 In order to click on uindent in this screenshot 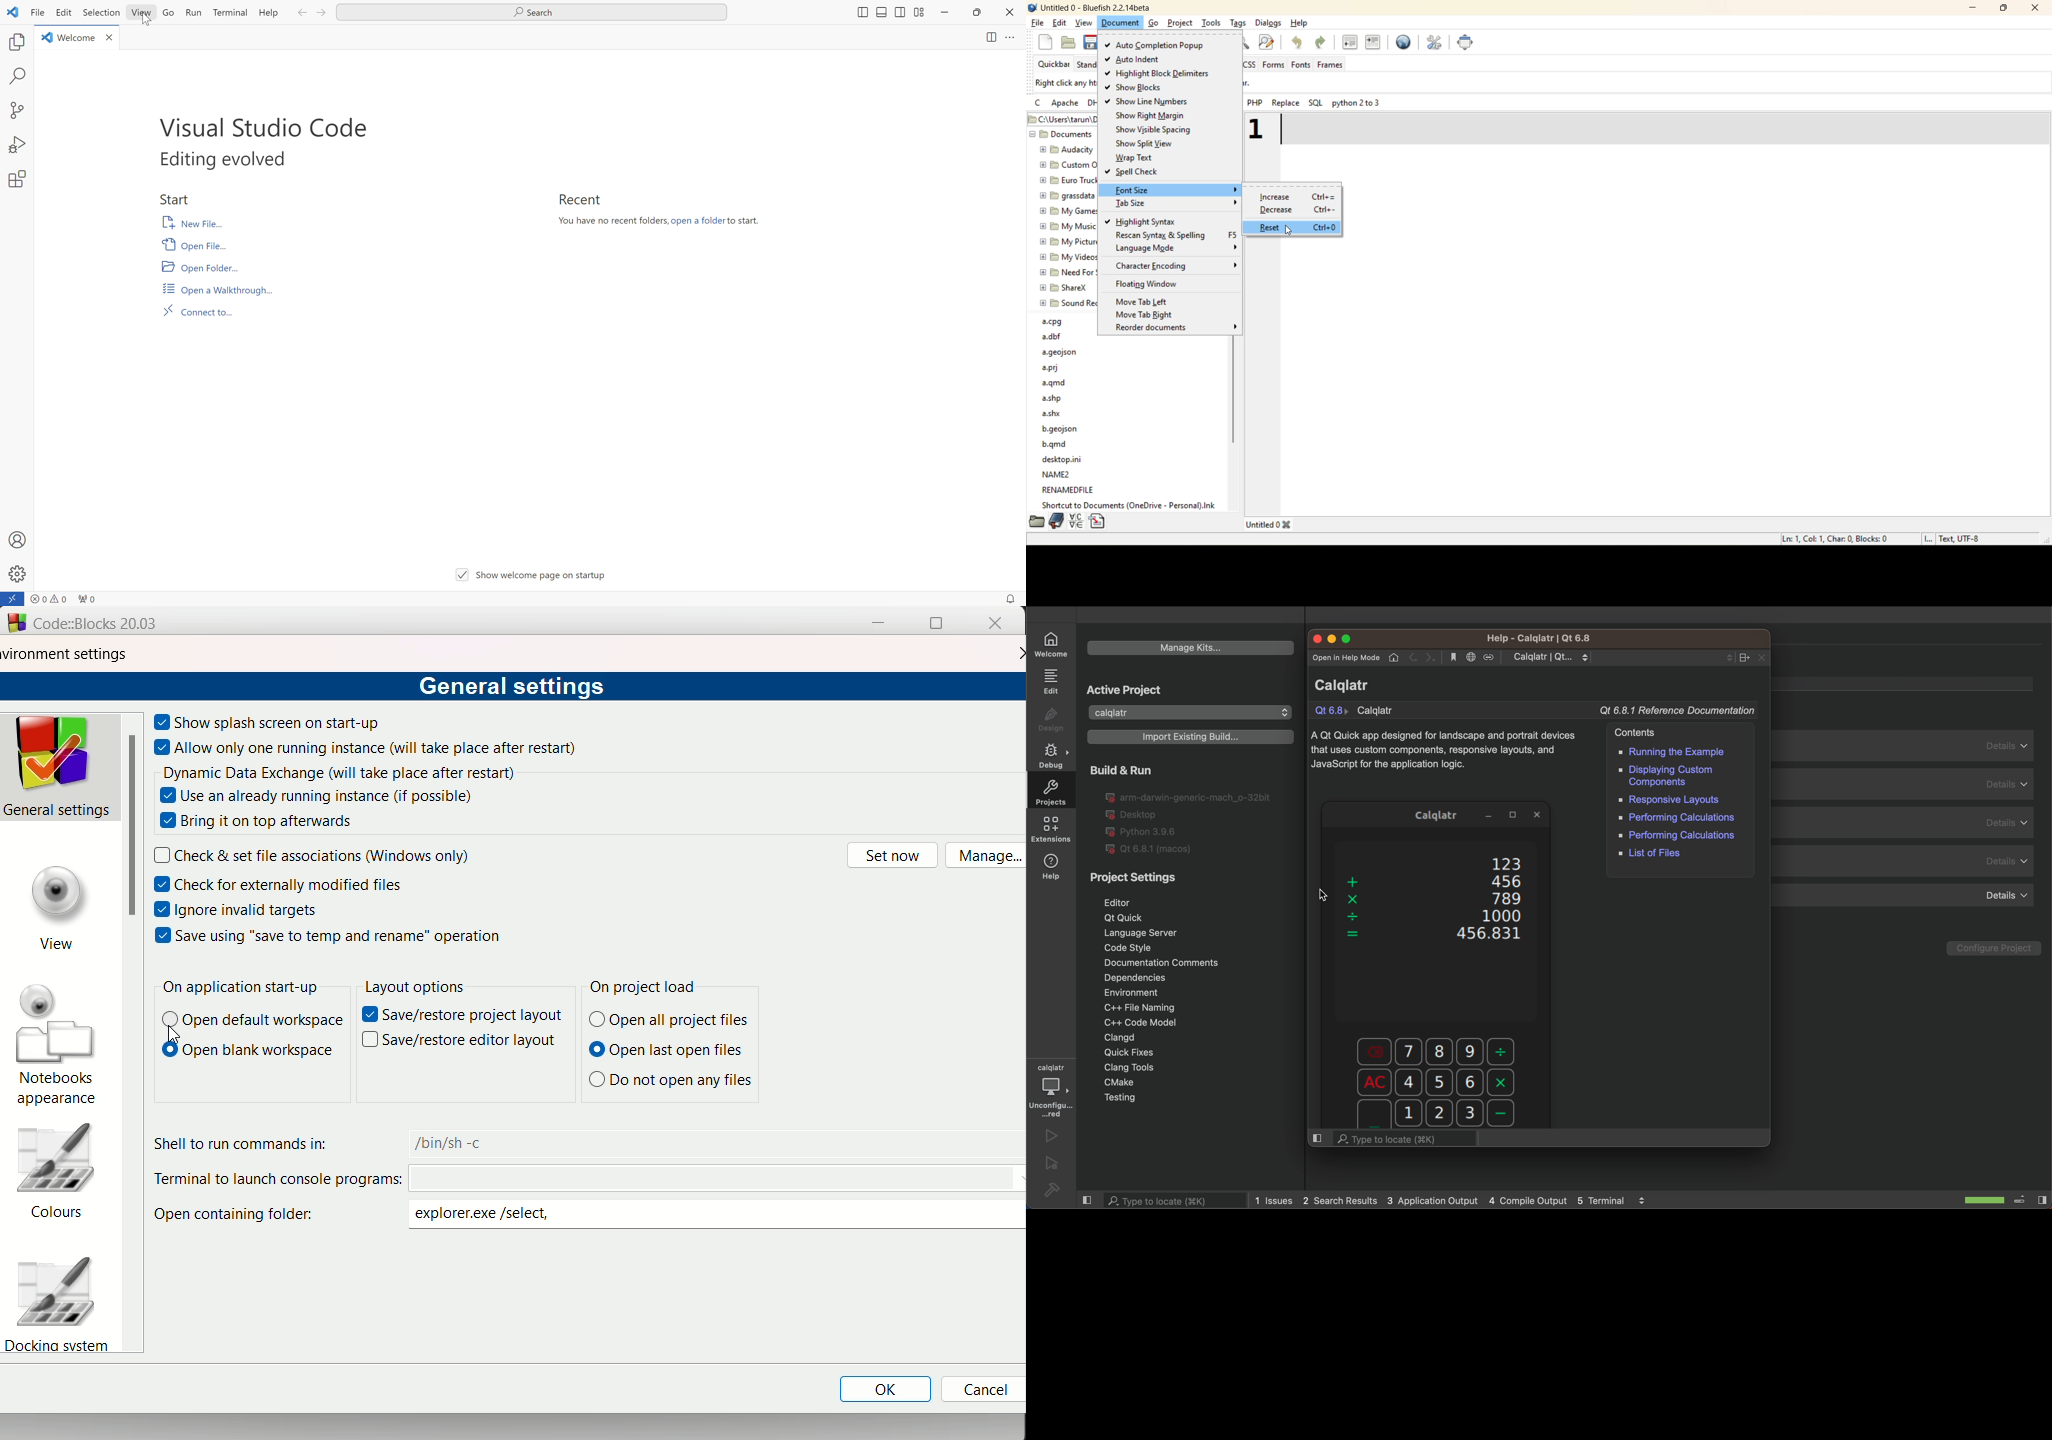, I will do `click(1352, 43)`.